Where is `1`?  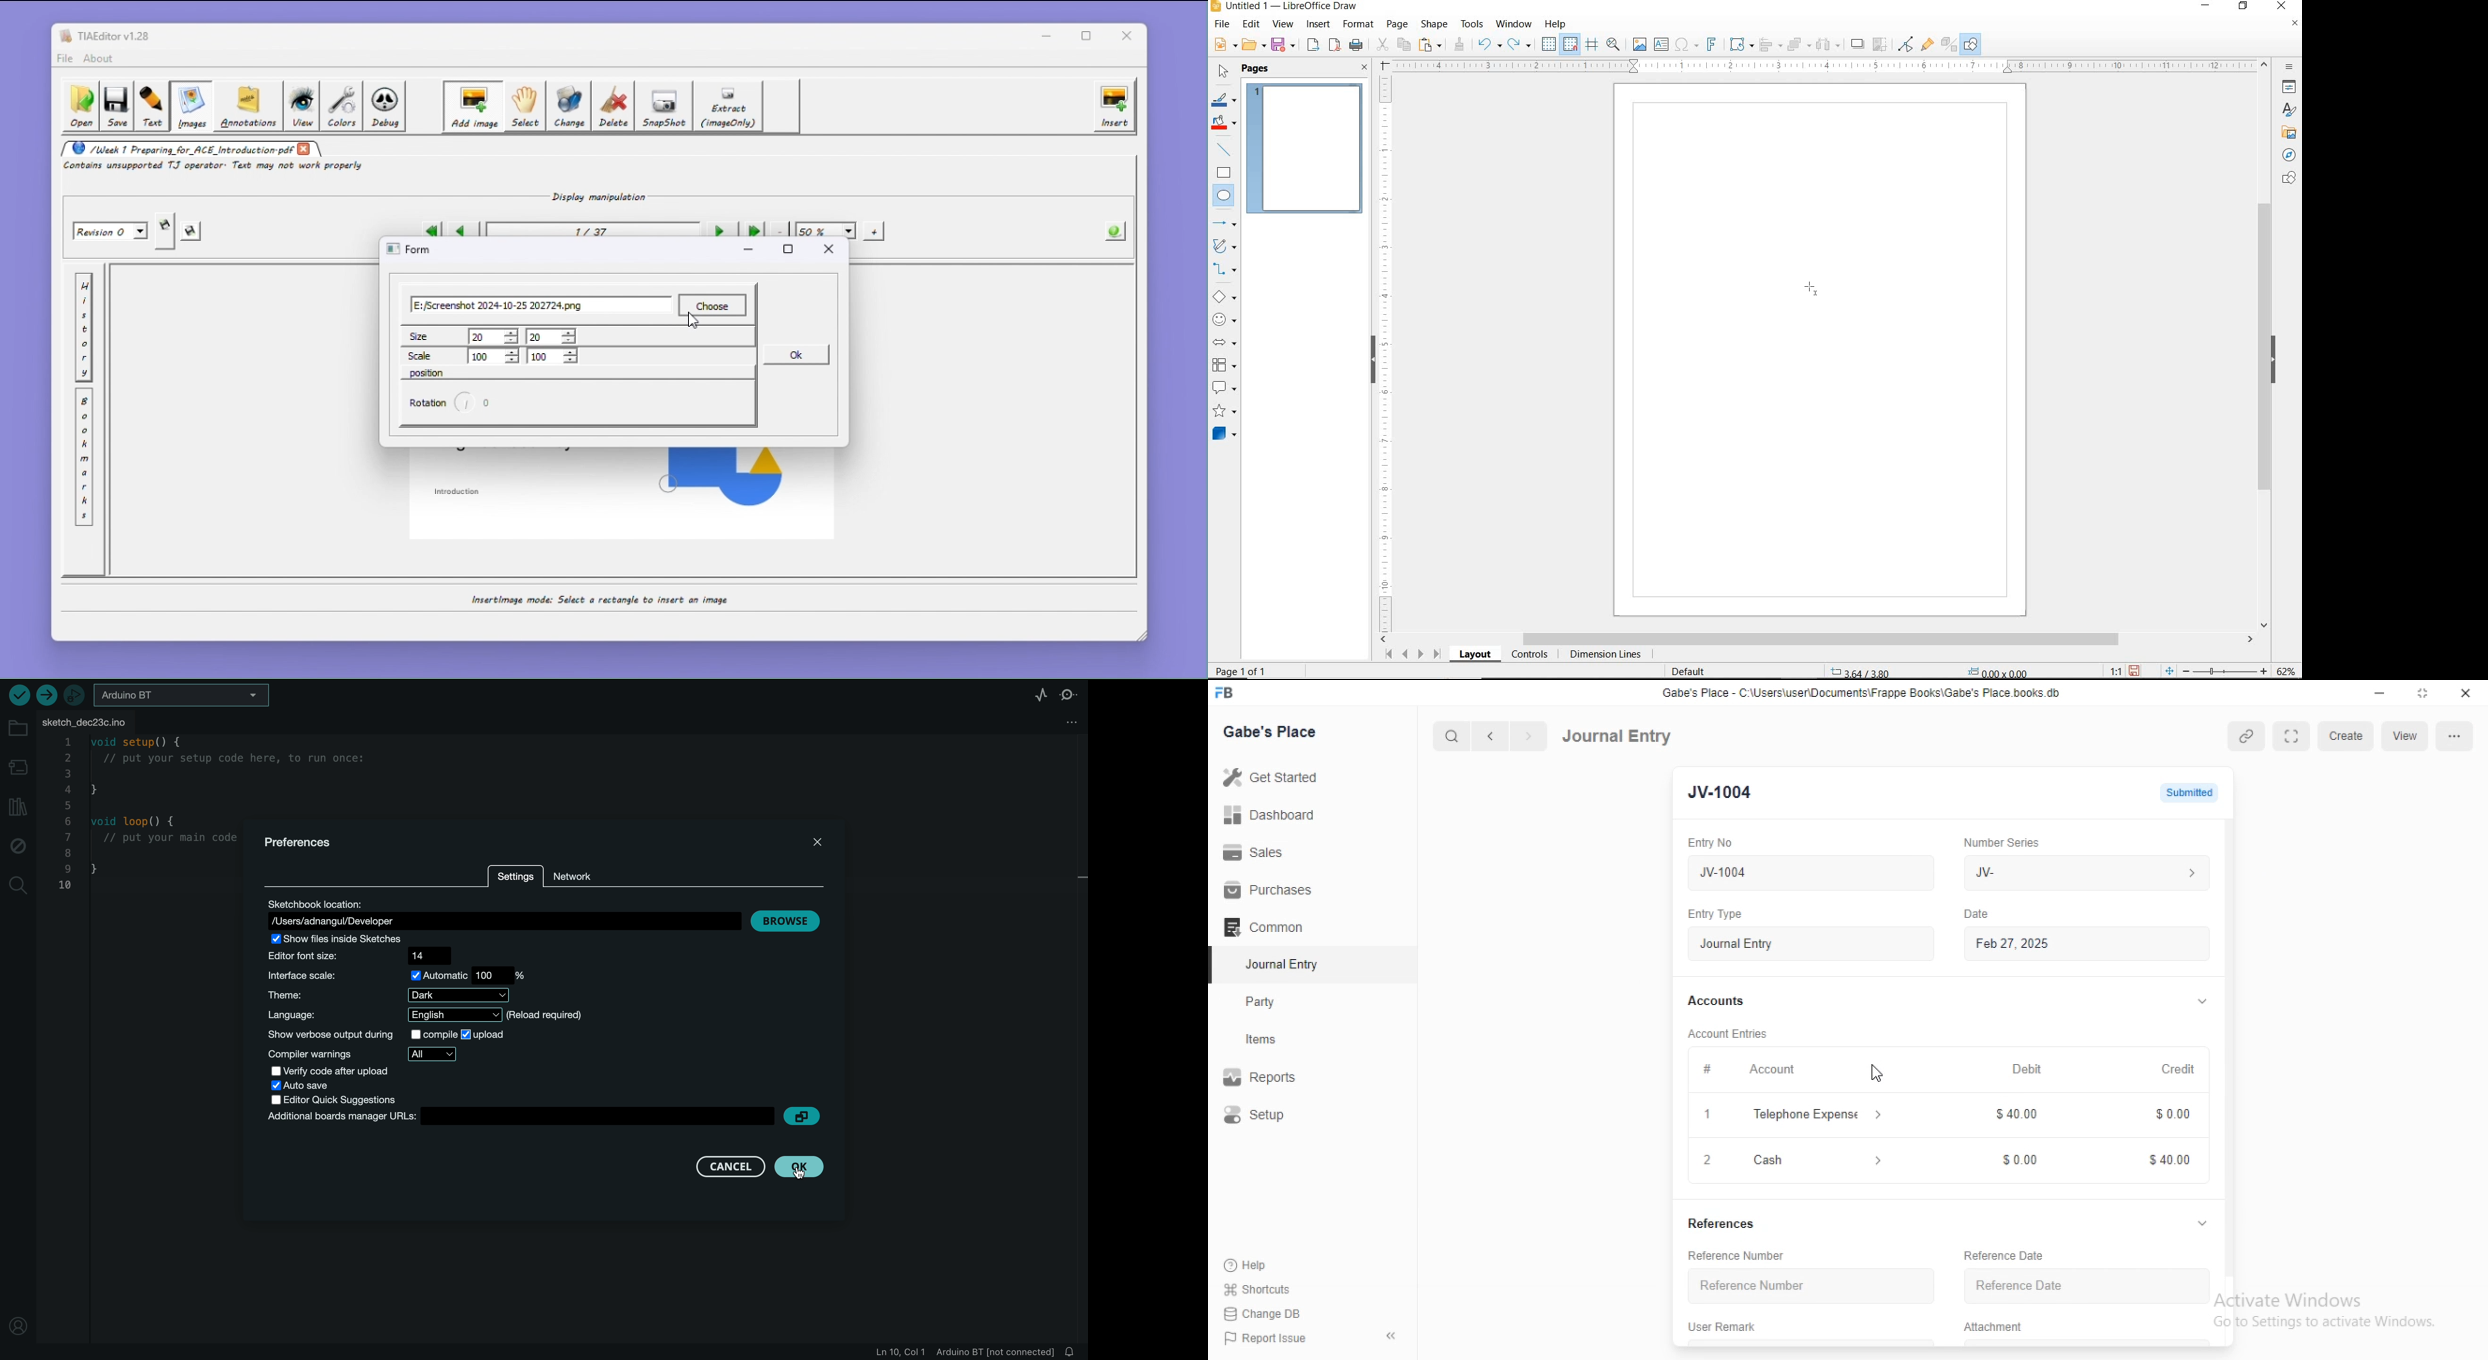 1 is located at coordinates (1707, 1115).